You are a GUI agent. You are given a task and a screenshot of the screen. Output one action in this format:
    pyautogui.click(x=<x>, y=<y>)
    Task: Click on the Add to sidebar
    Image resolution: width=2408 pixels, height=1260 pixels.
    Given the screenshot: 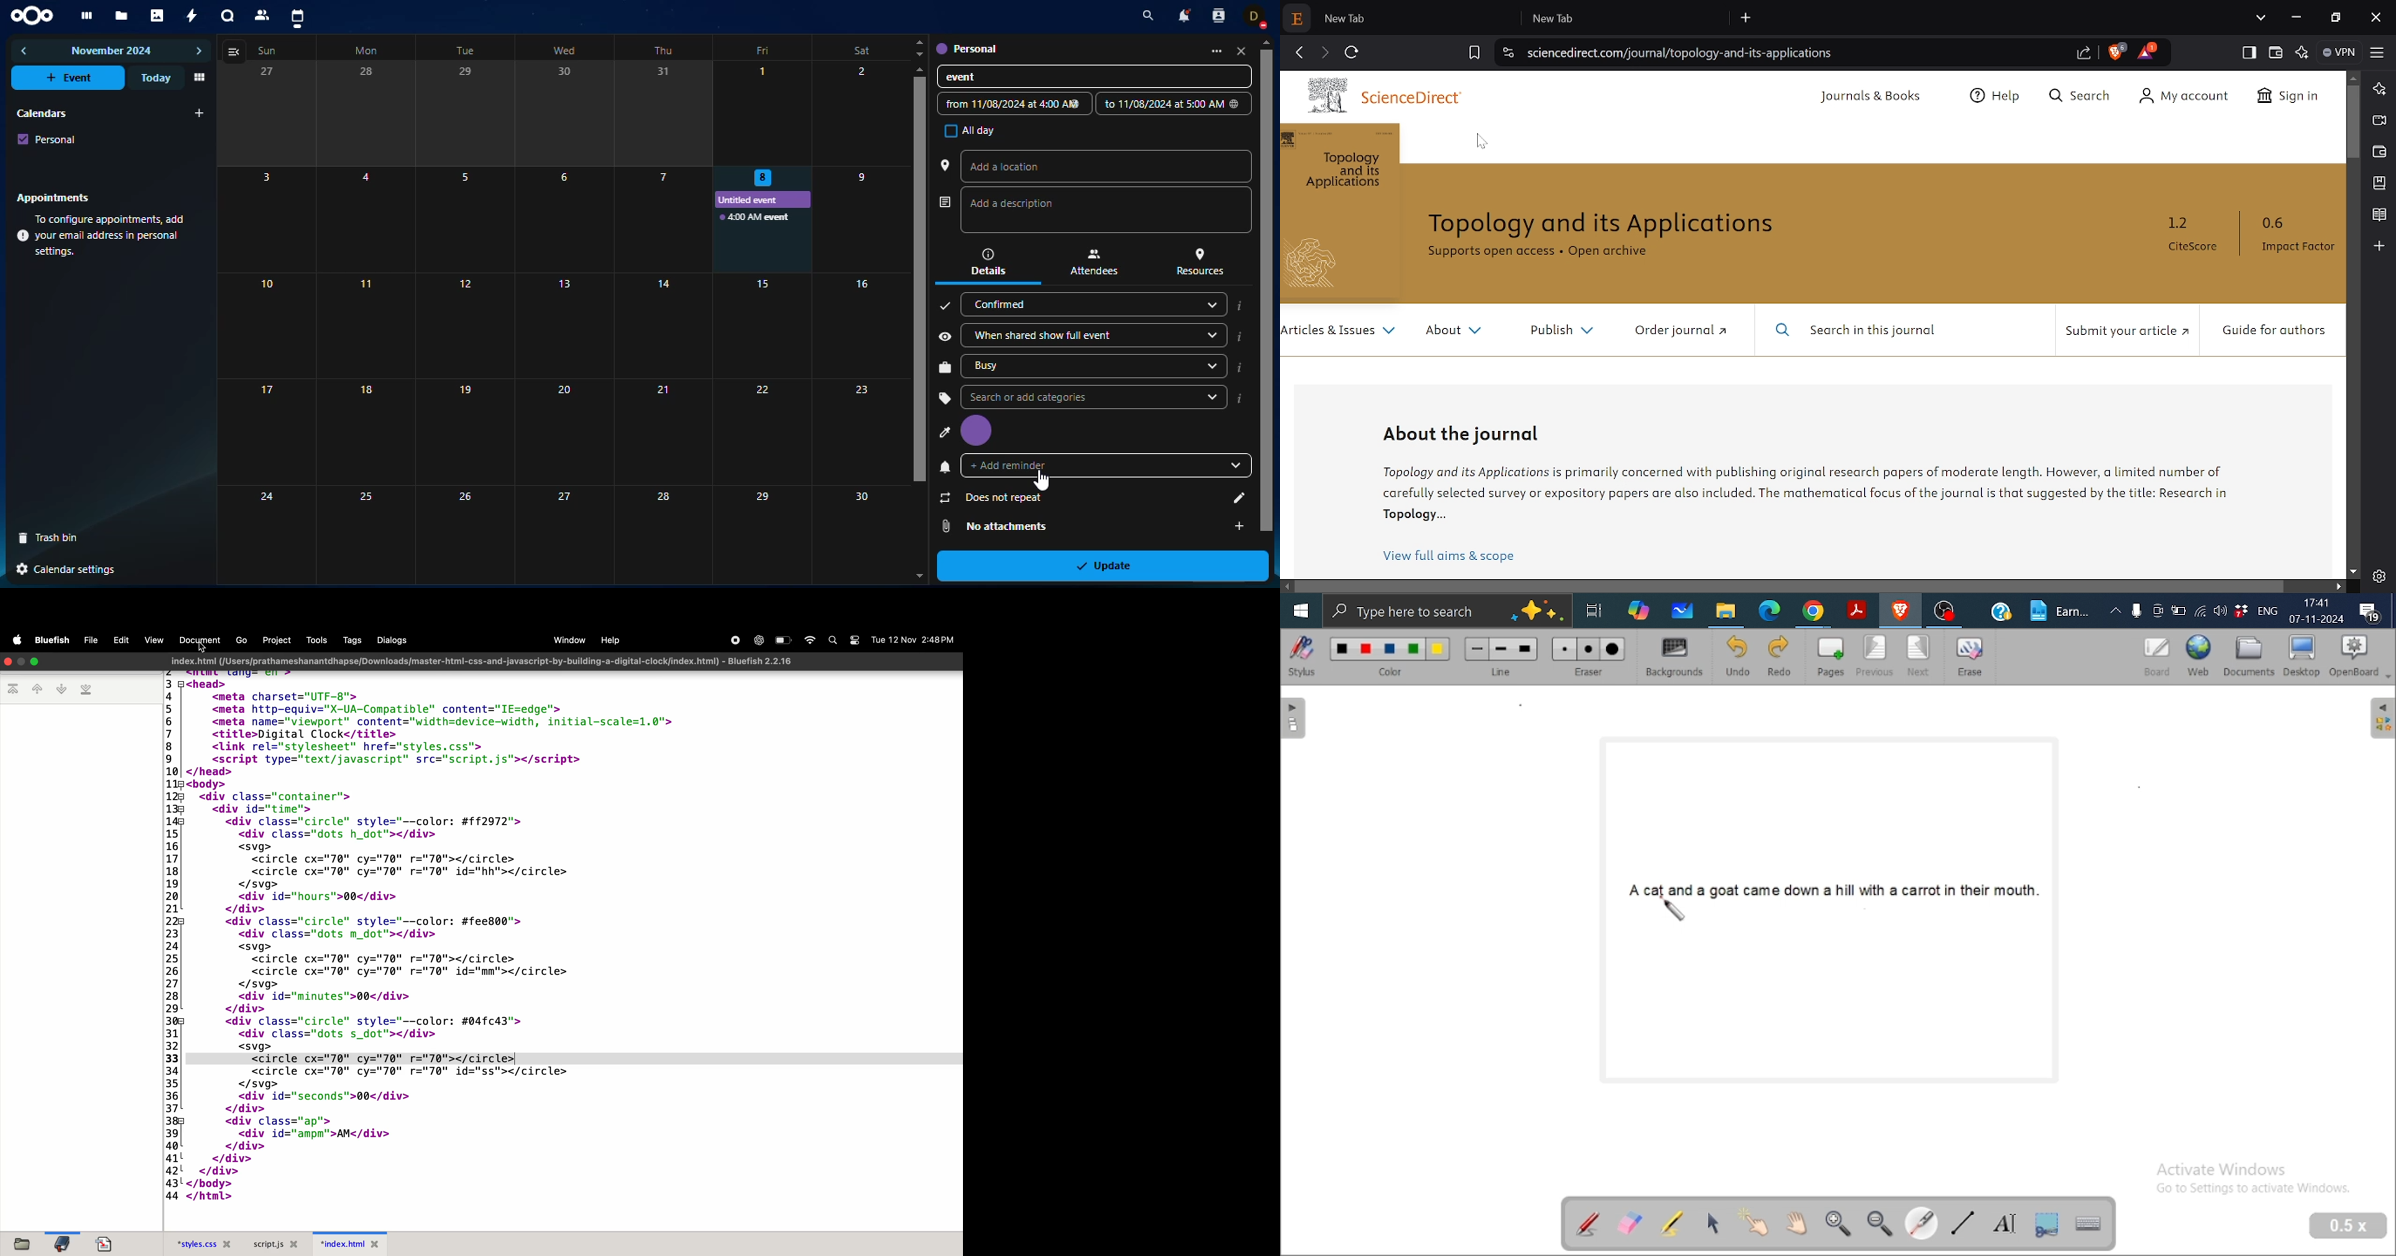 What is the action you would take?
    pyautogui.click(x=2380, y=246)
    